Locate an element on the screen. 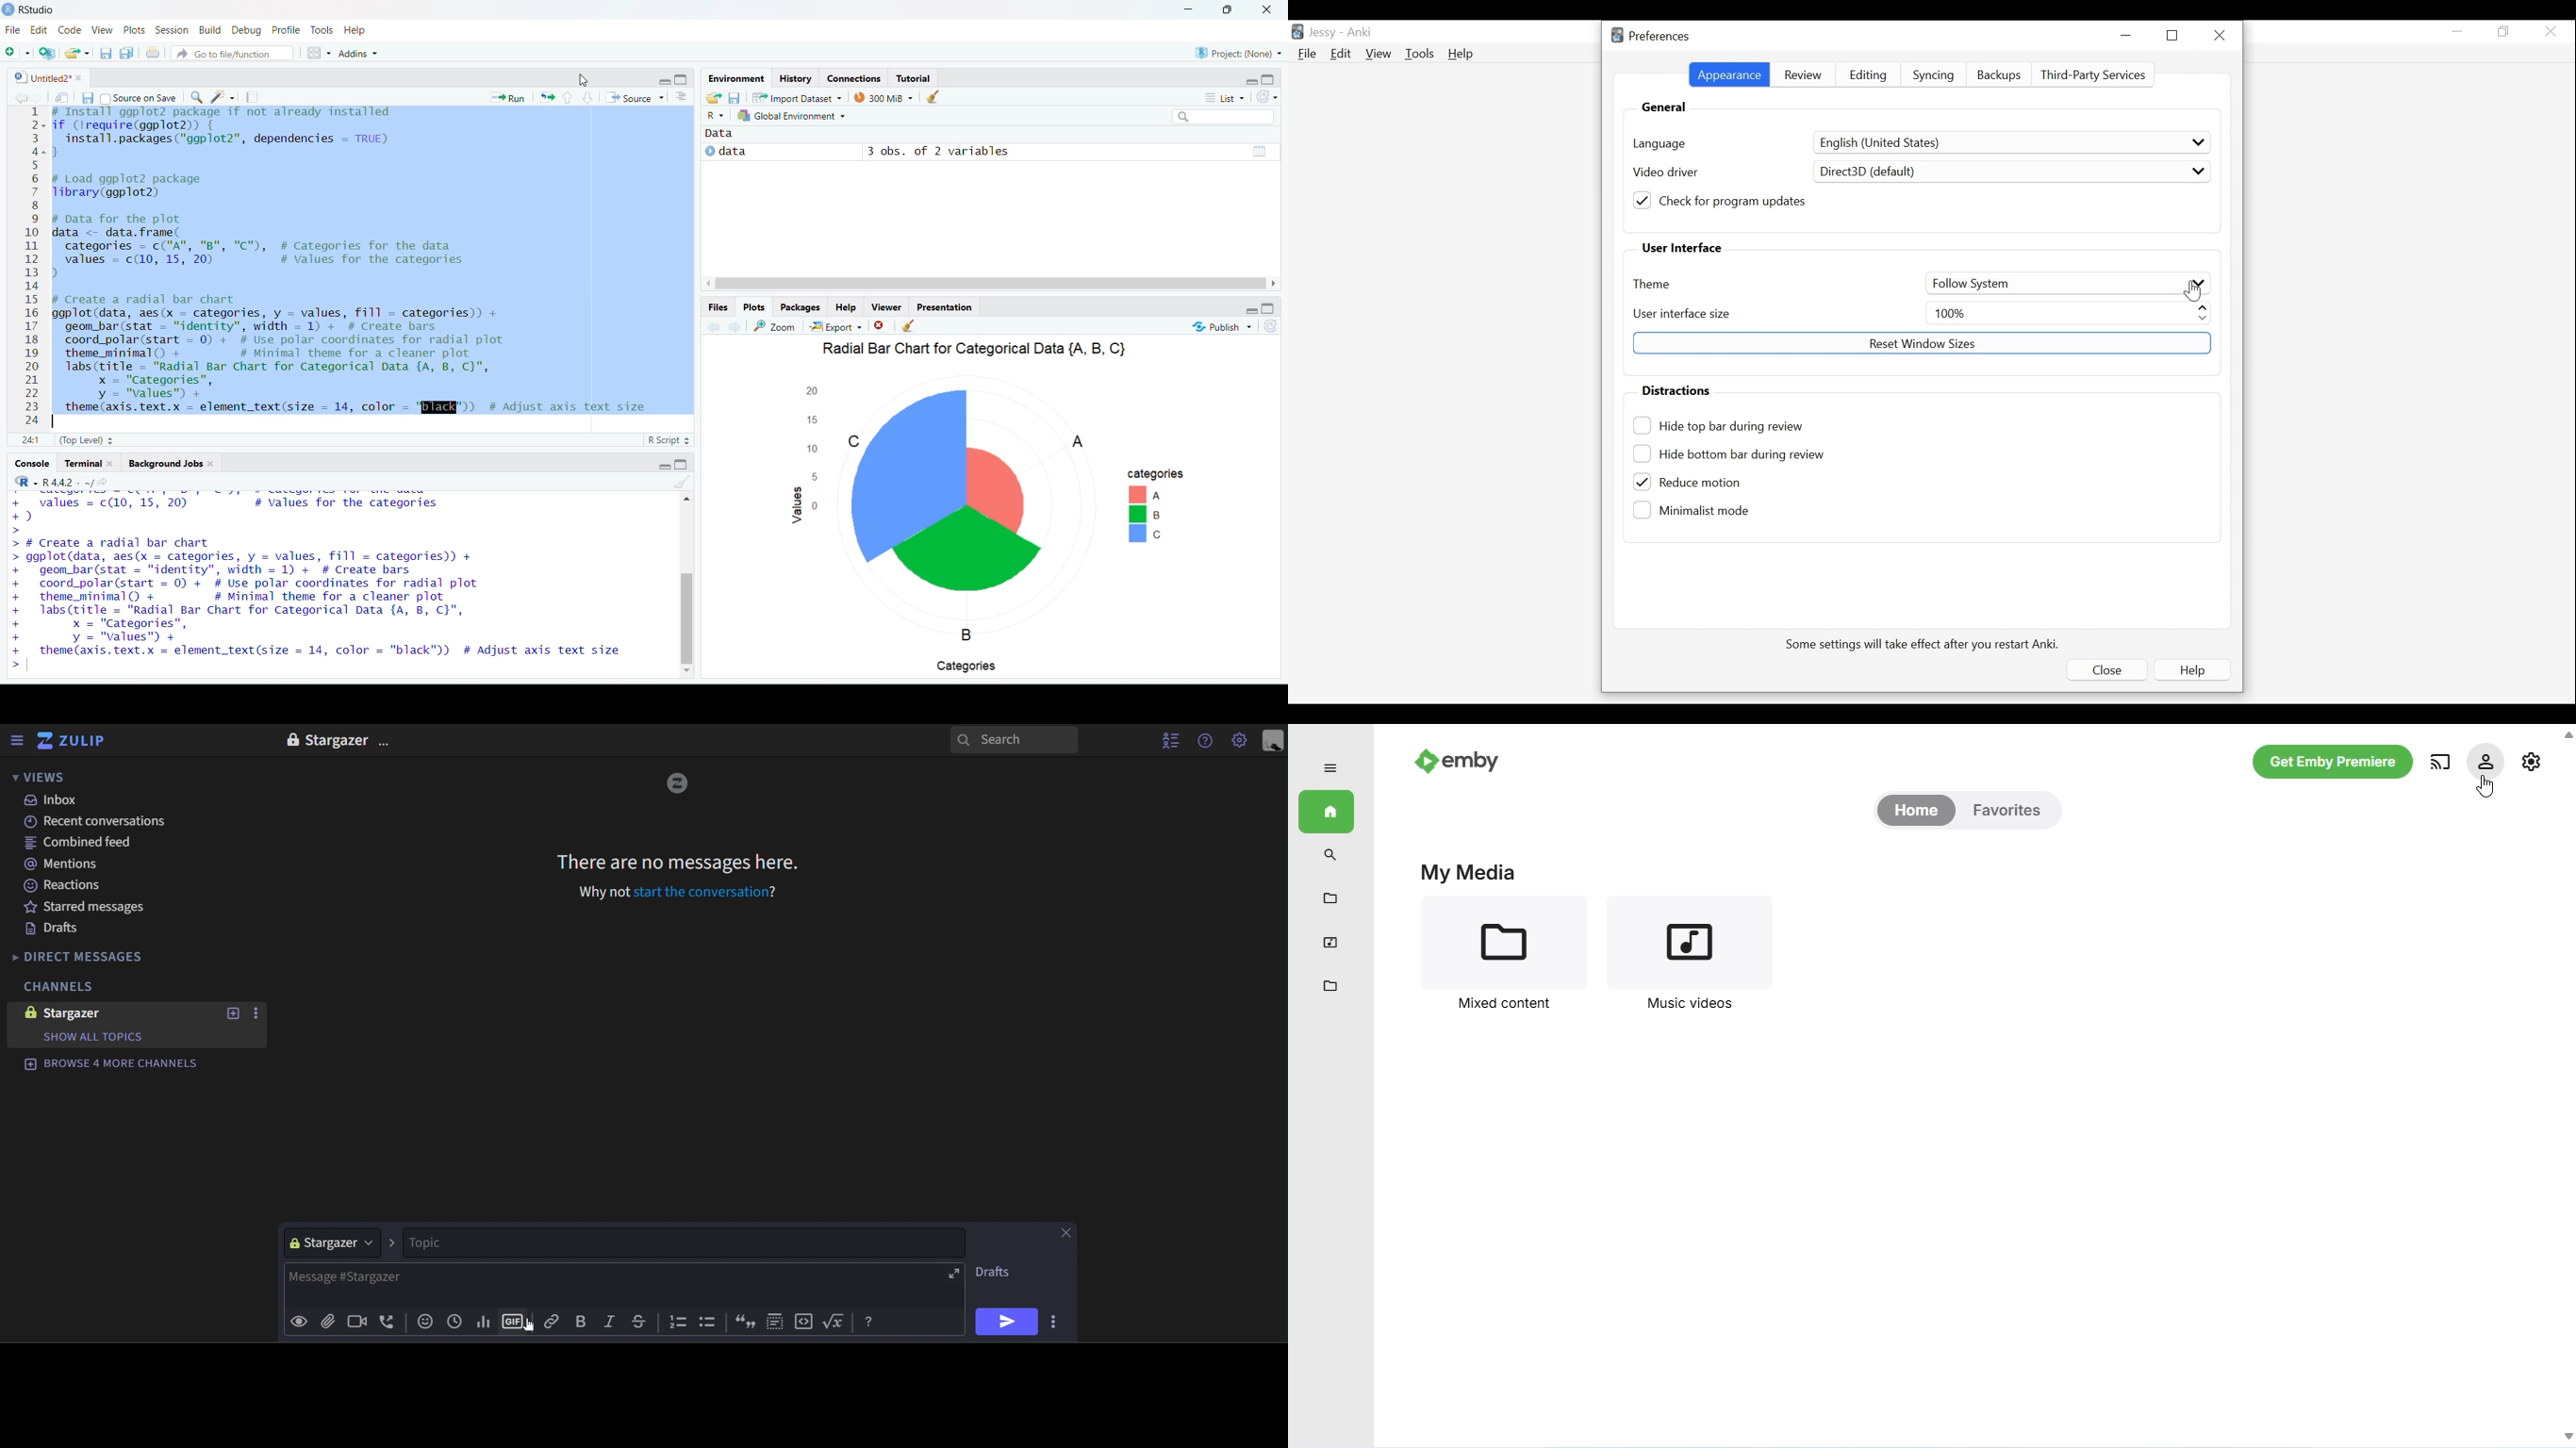  Theme is located at coordinates (1655, 284).